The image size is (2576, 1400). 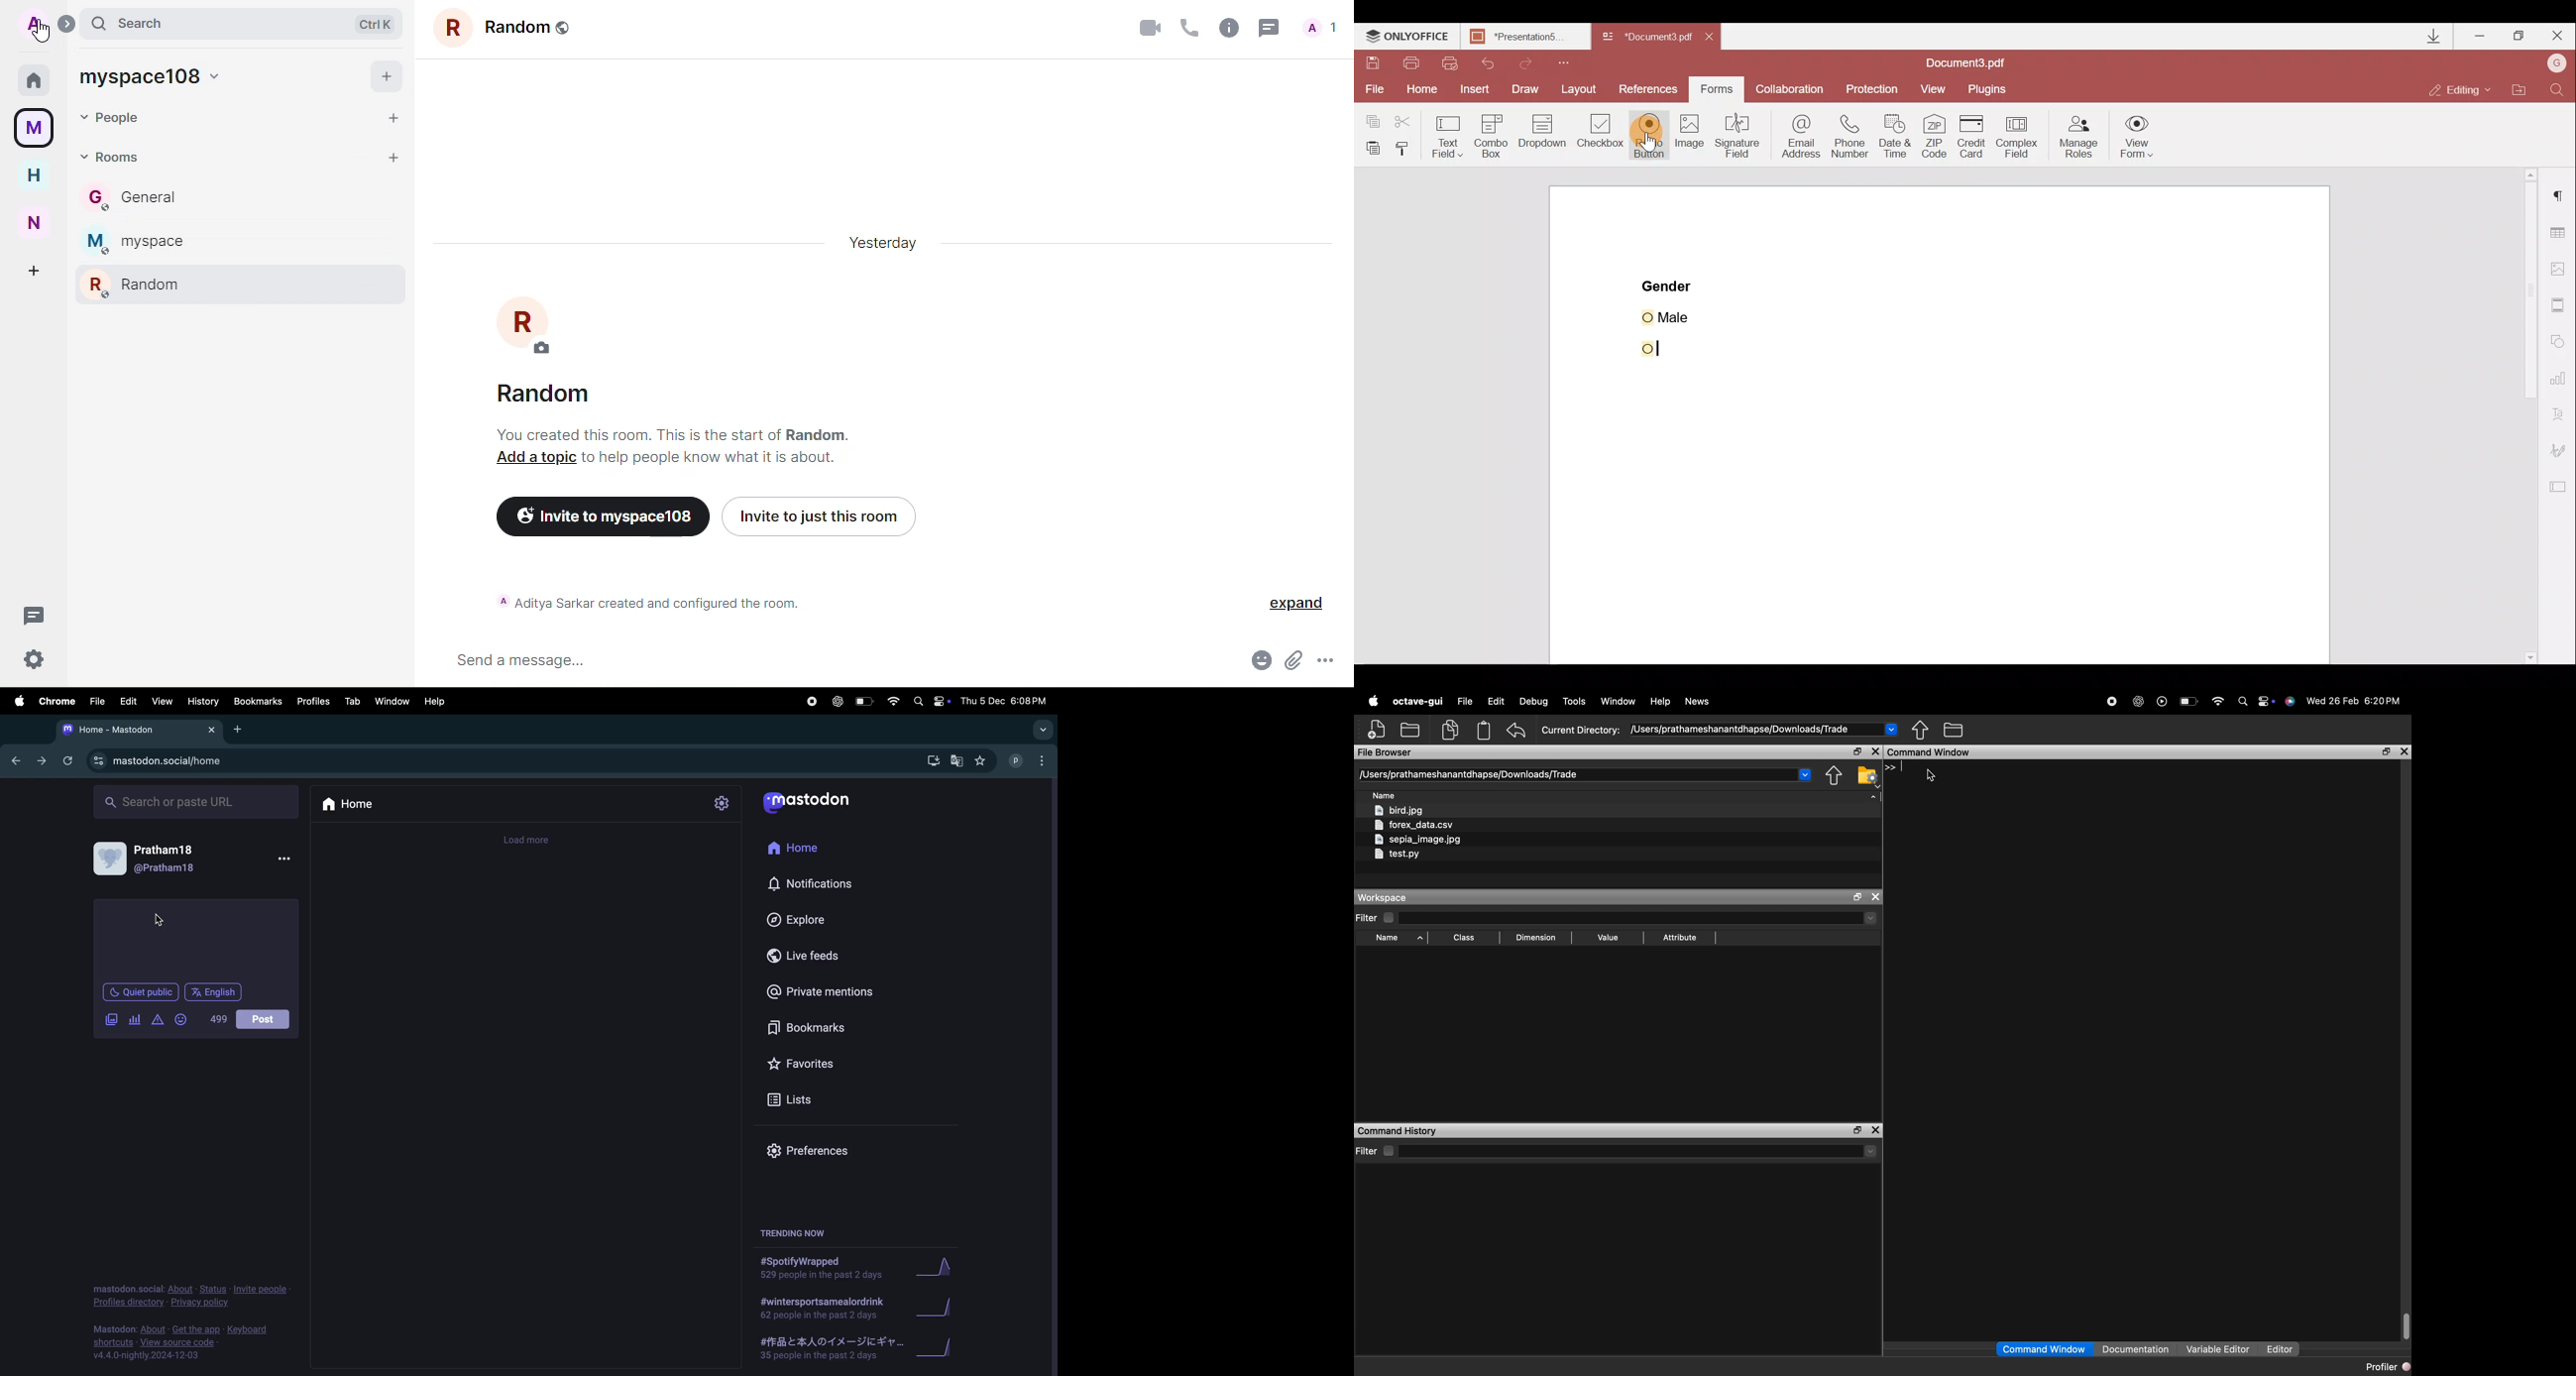 I want to click on Edit, so click(x=1496, y=700).